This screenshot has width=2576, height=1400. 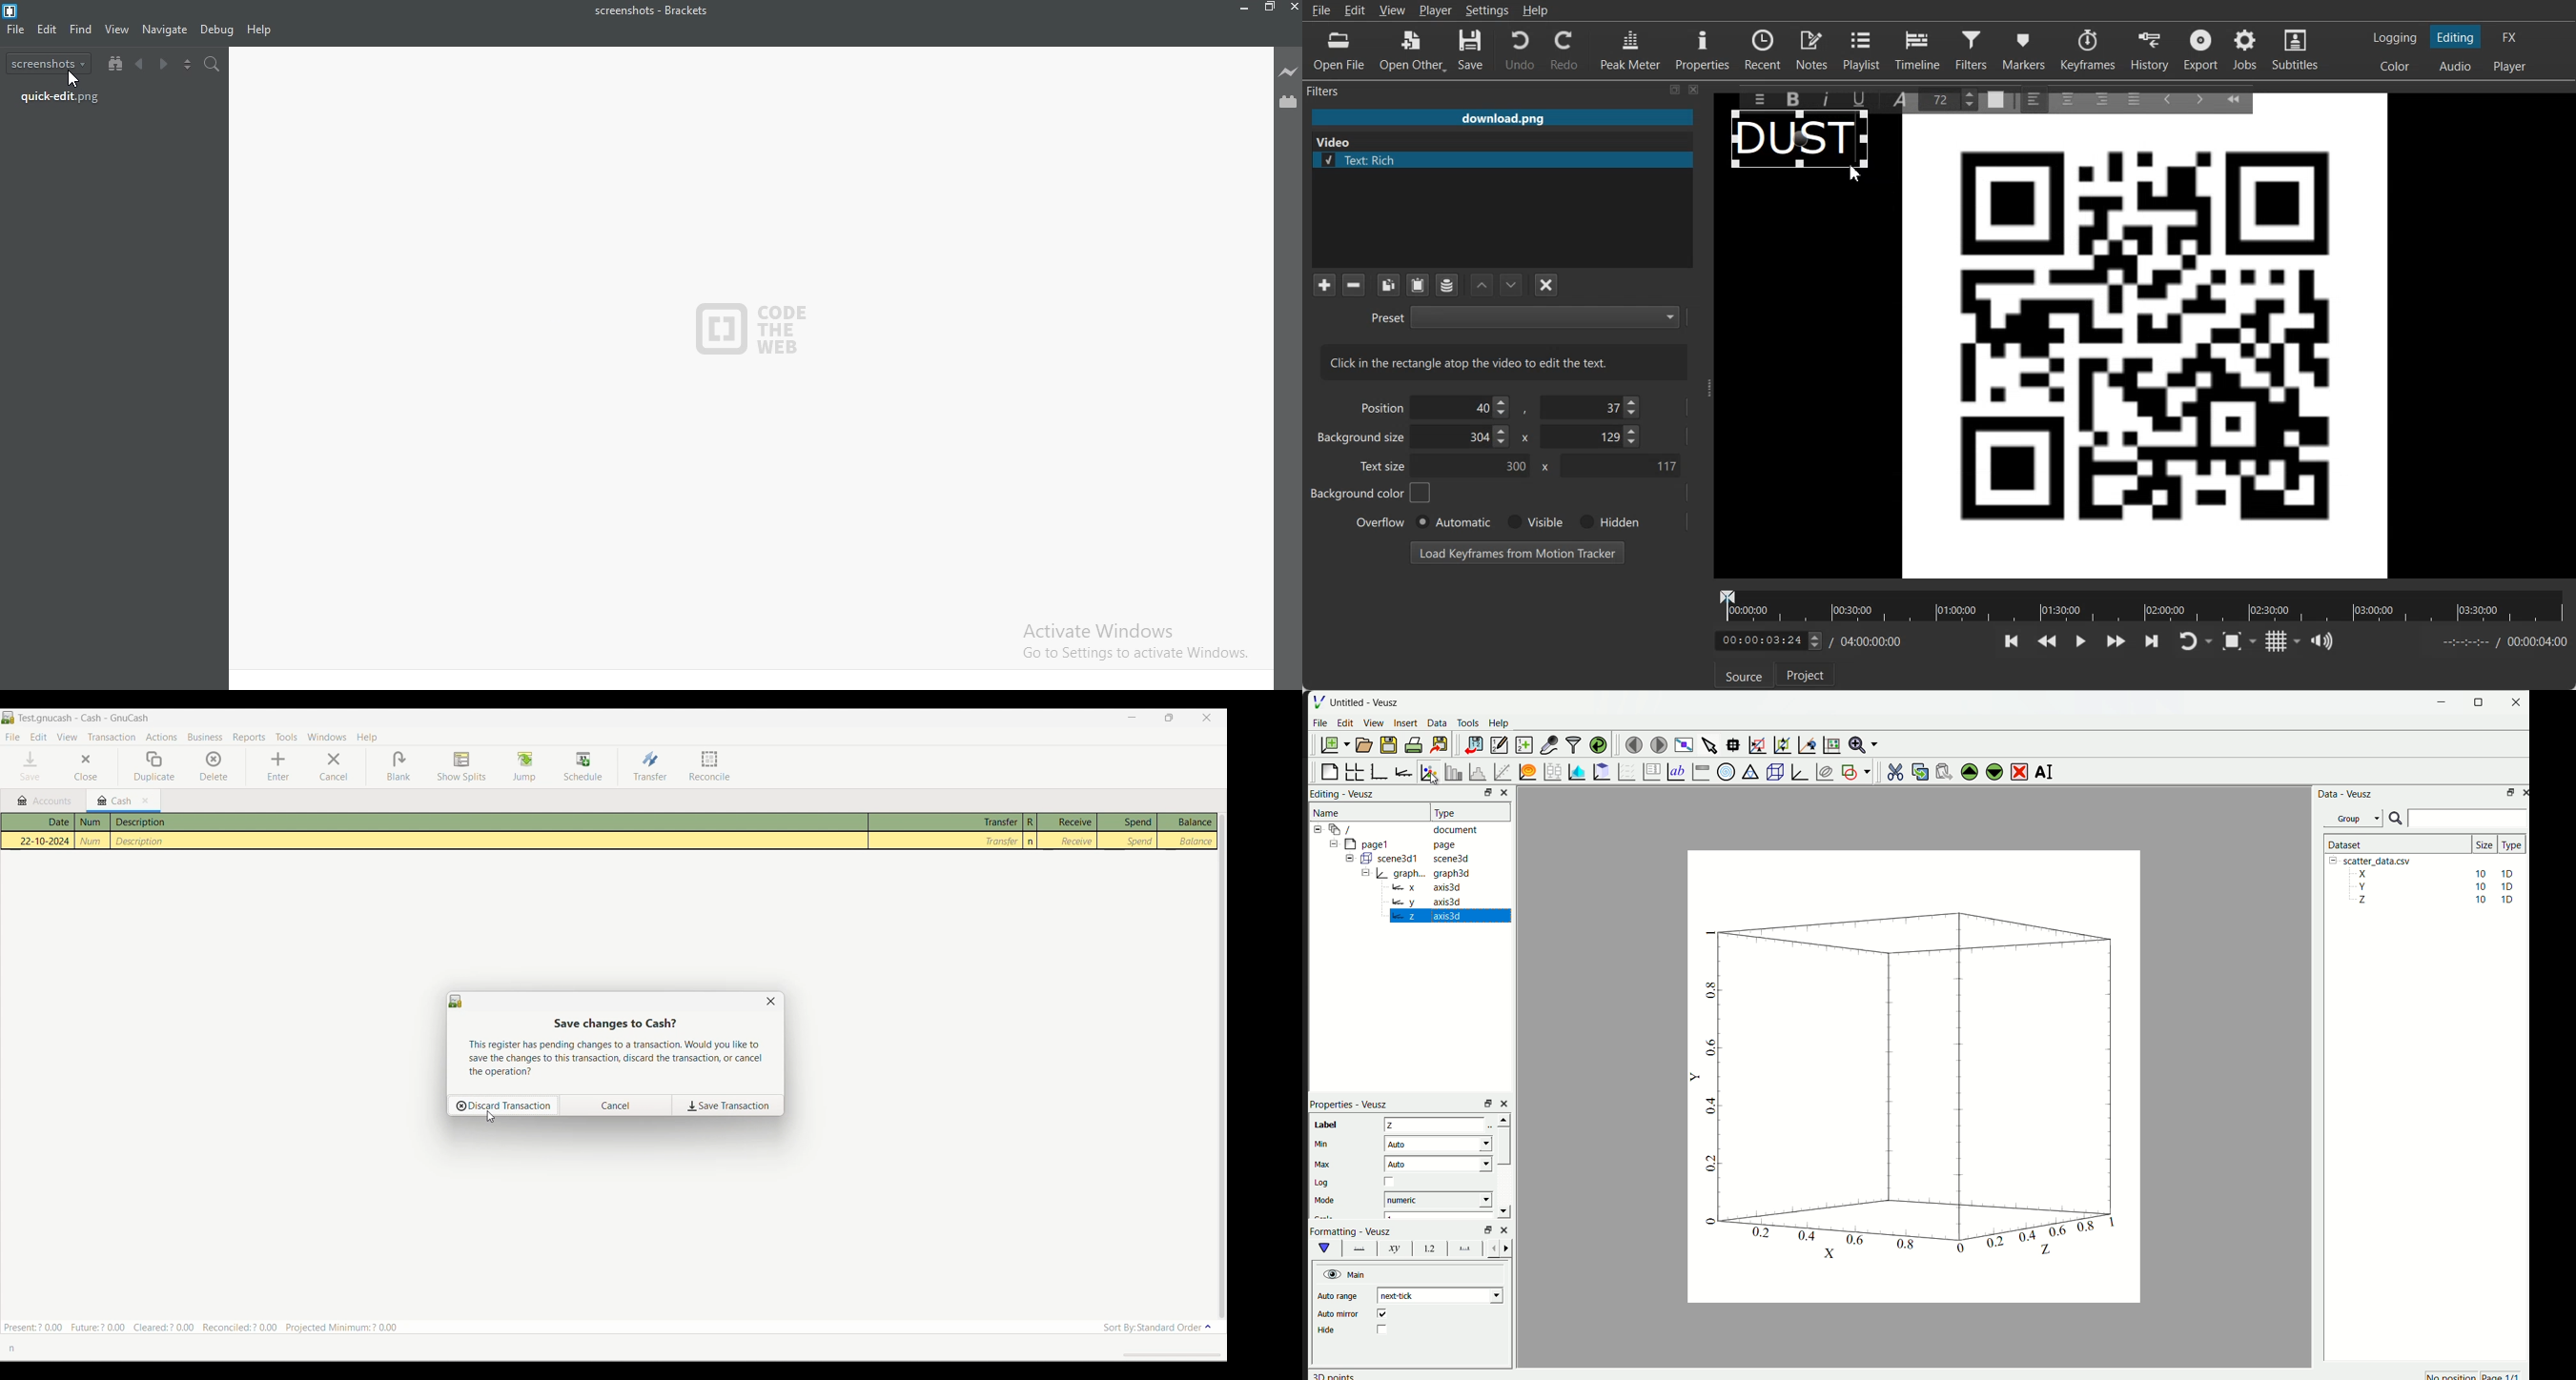 I want to click on Drop down box, so click(x=2298, y=641).